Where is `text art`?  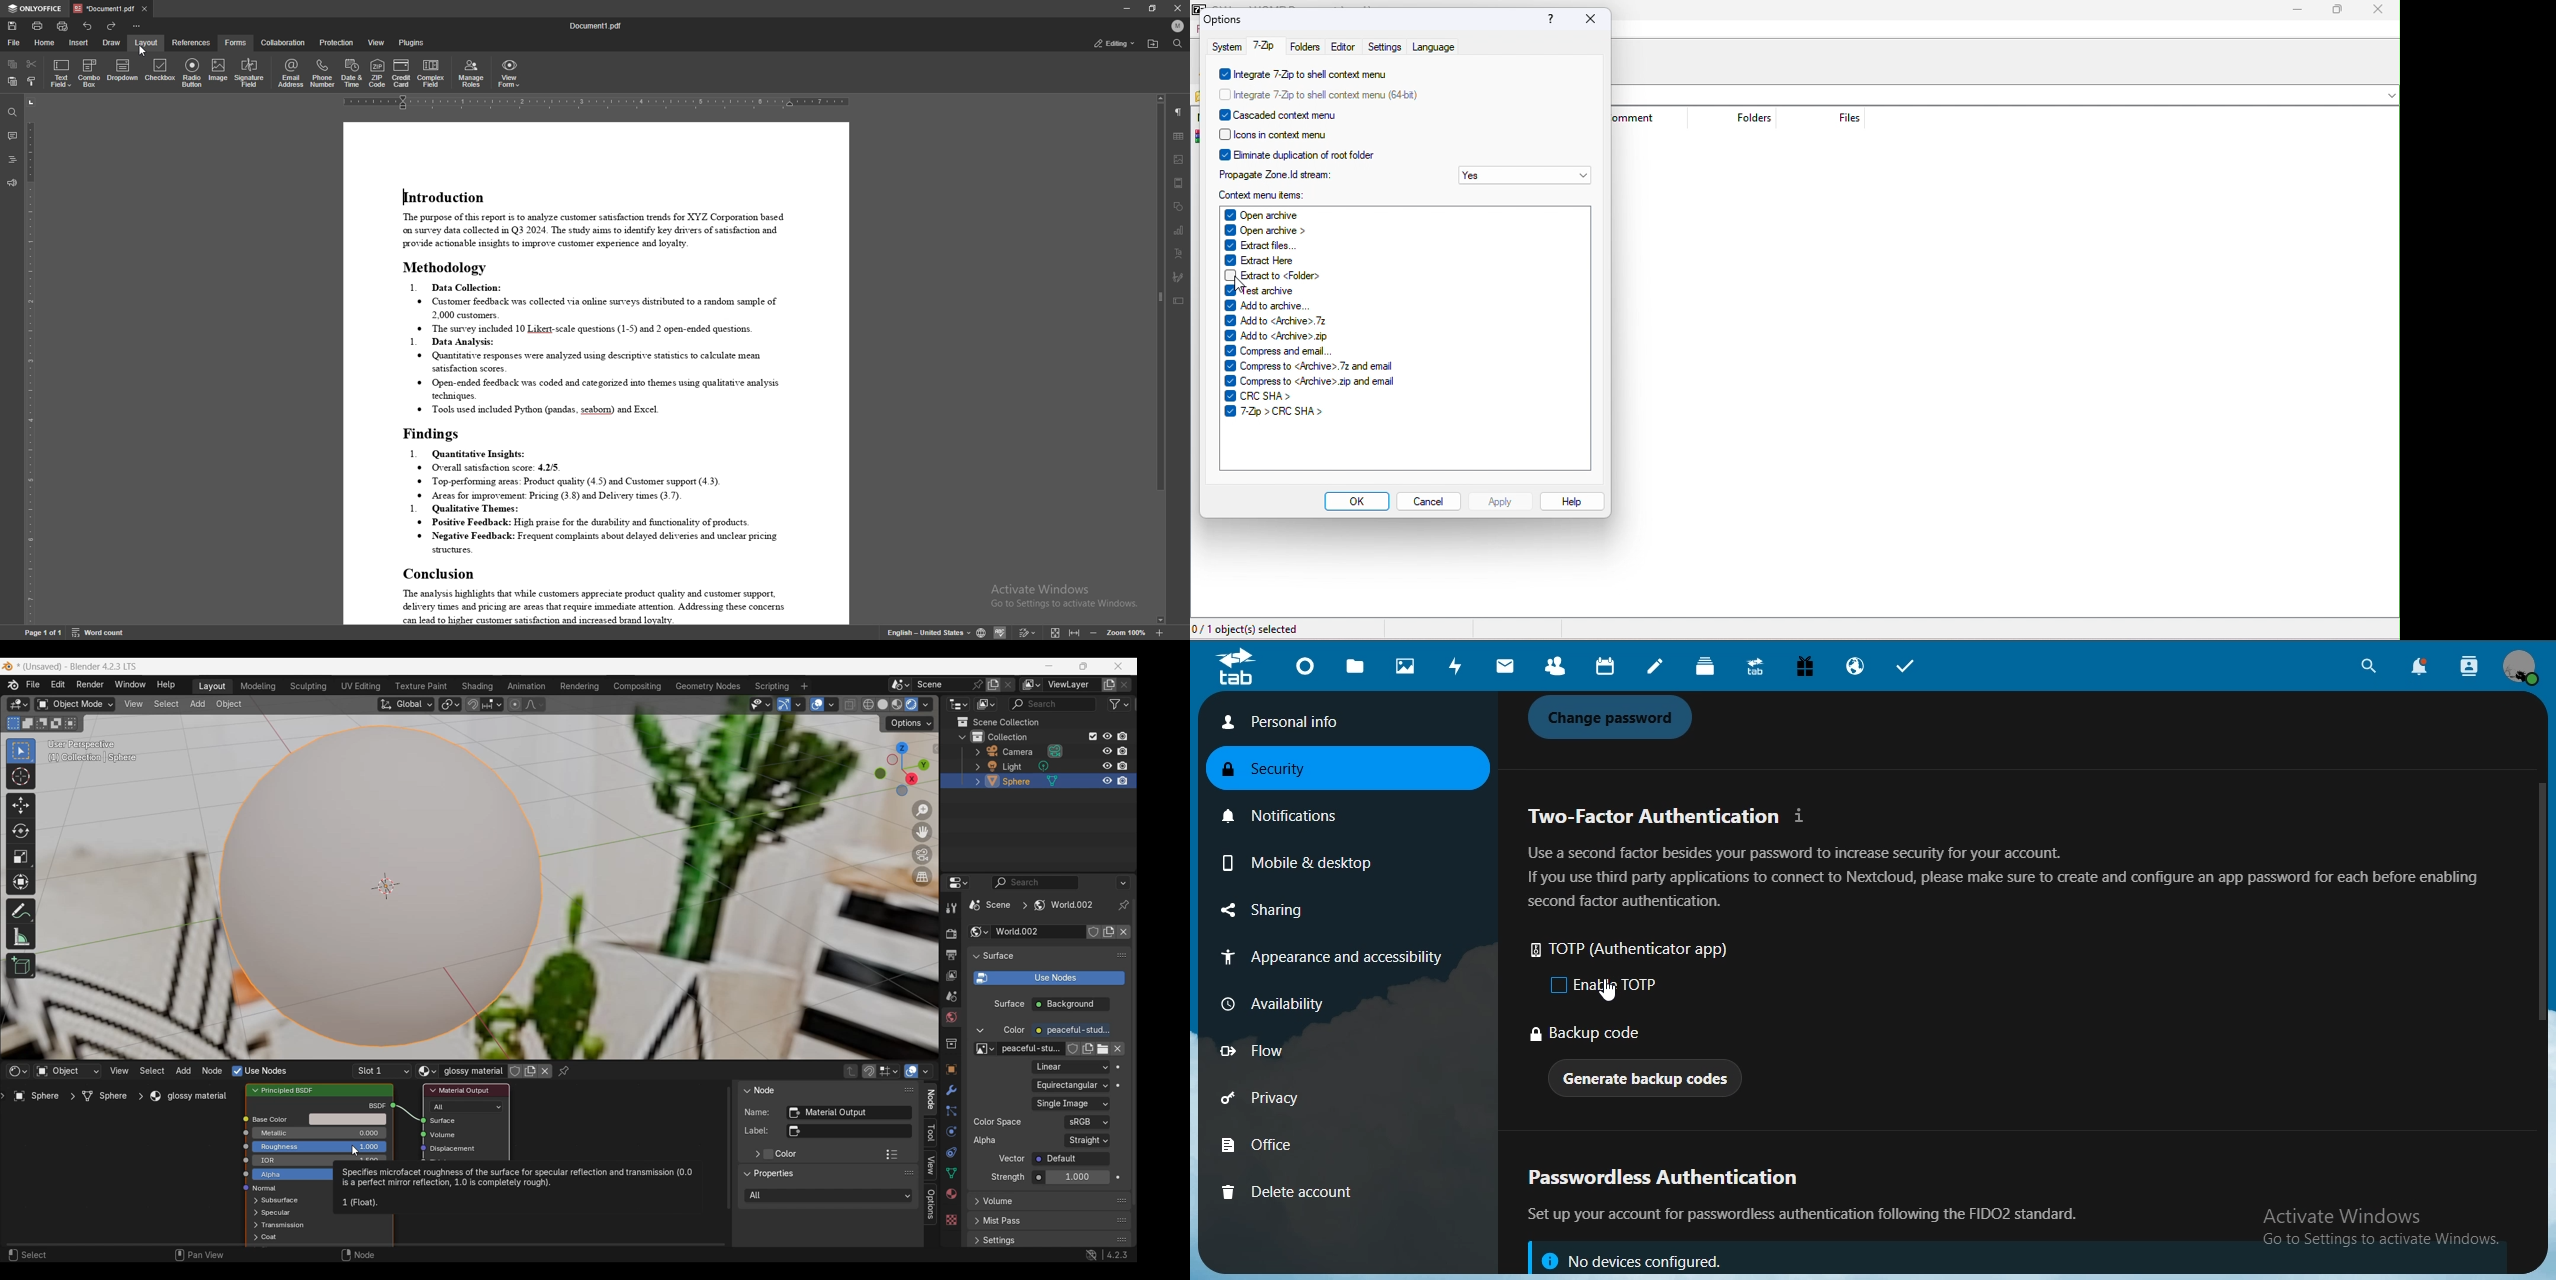
text art is located at coordinates (1180, 254).